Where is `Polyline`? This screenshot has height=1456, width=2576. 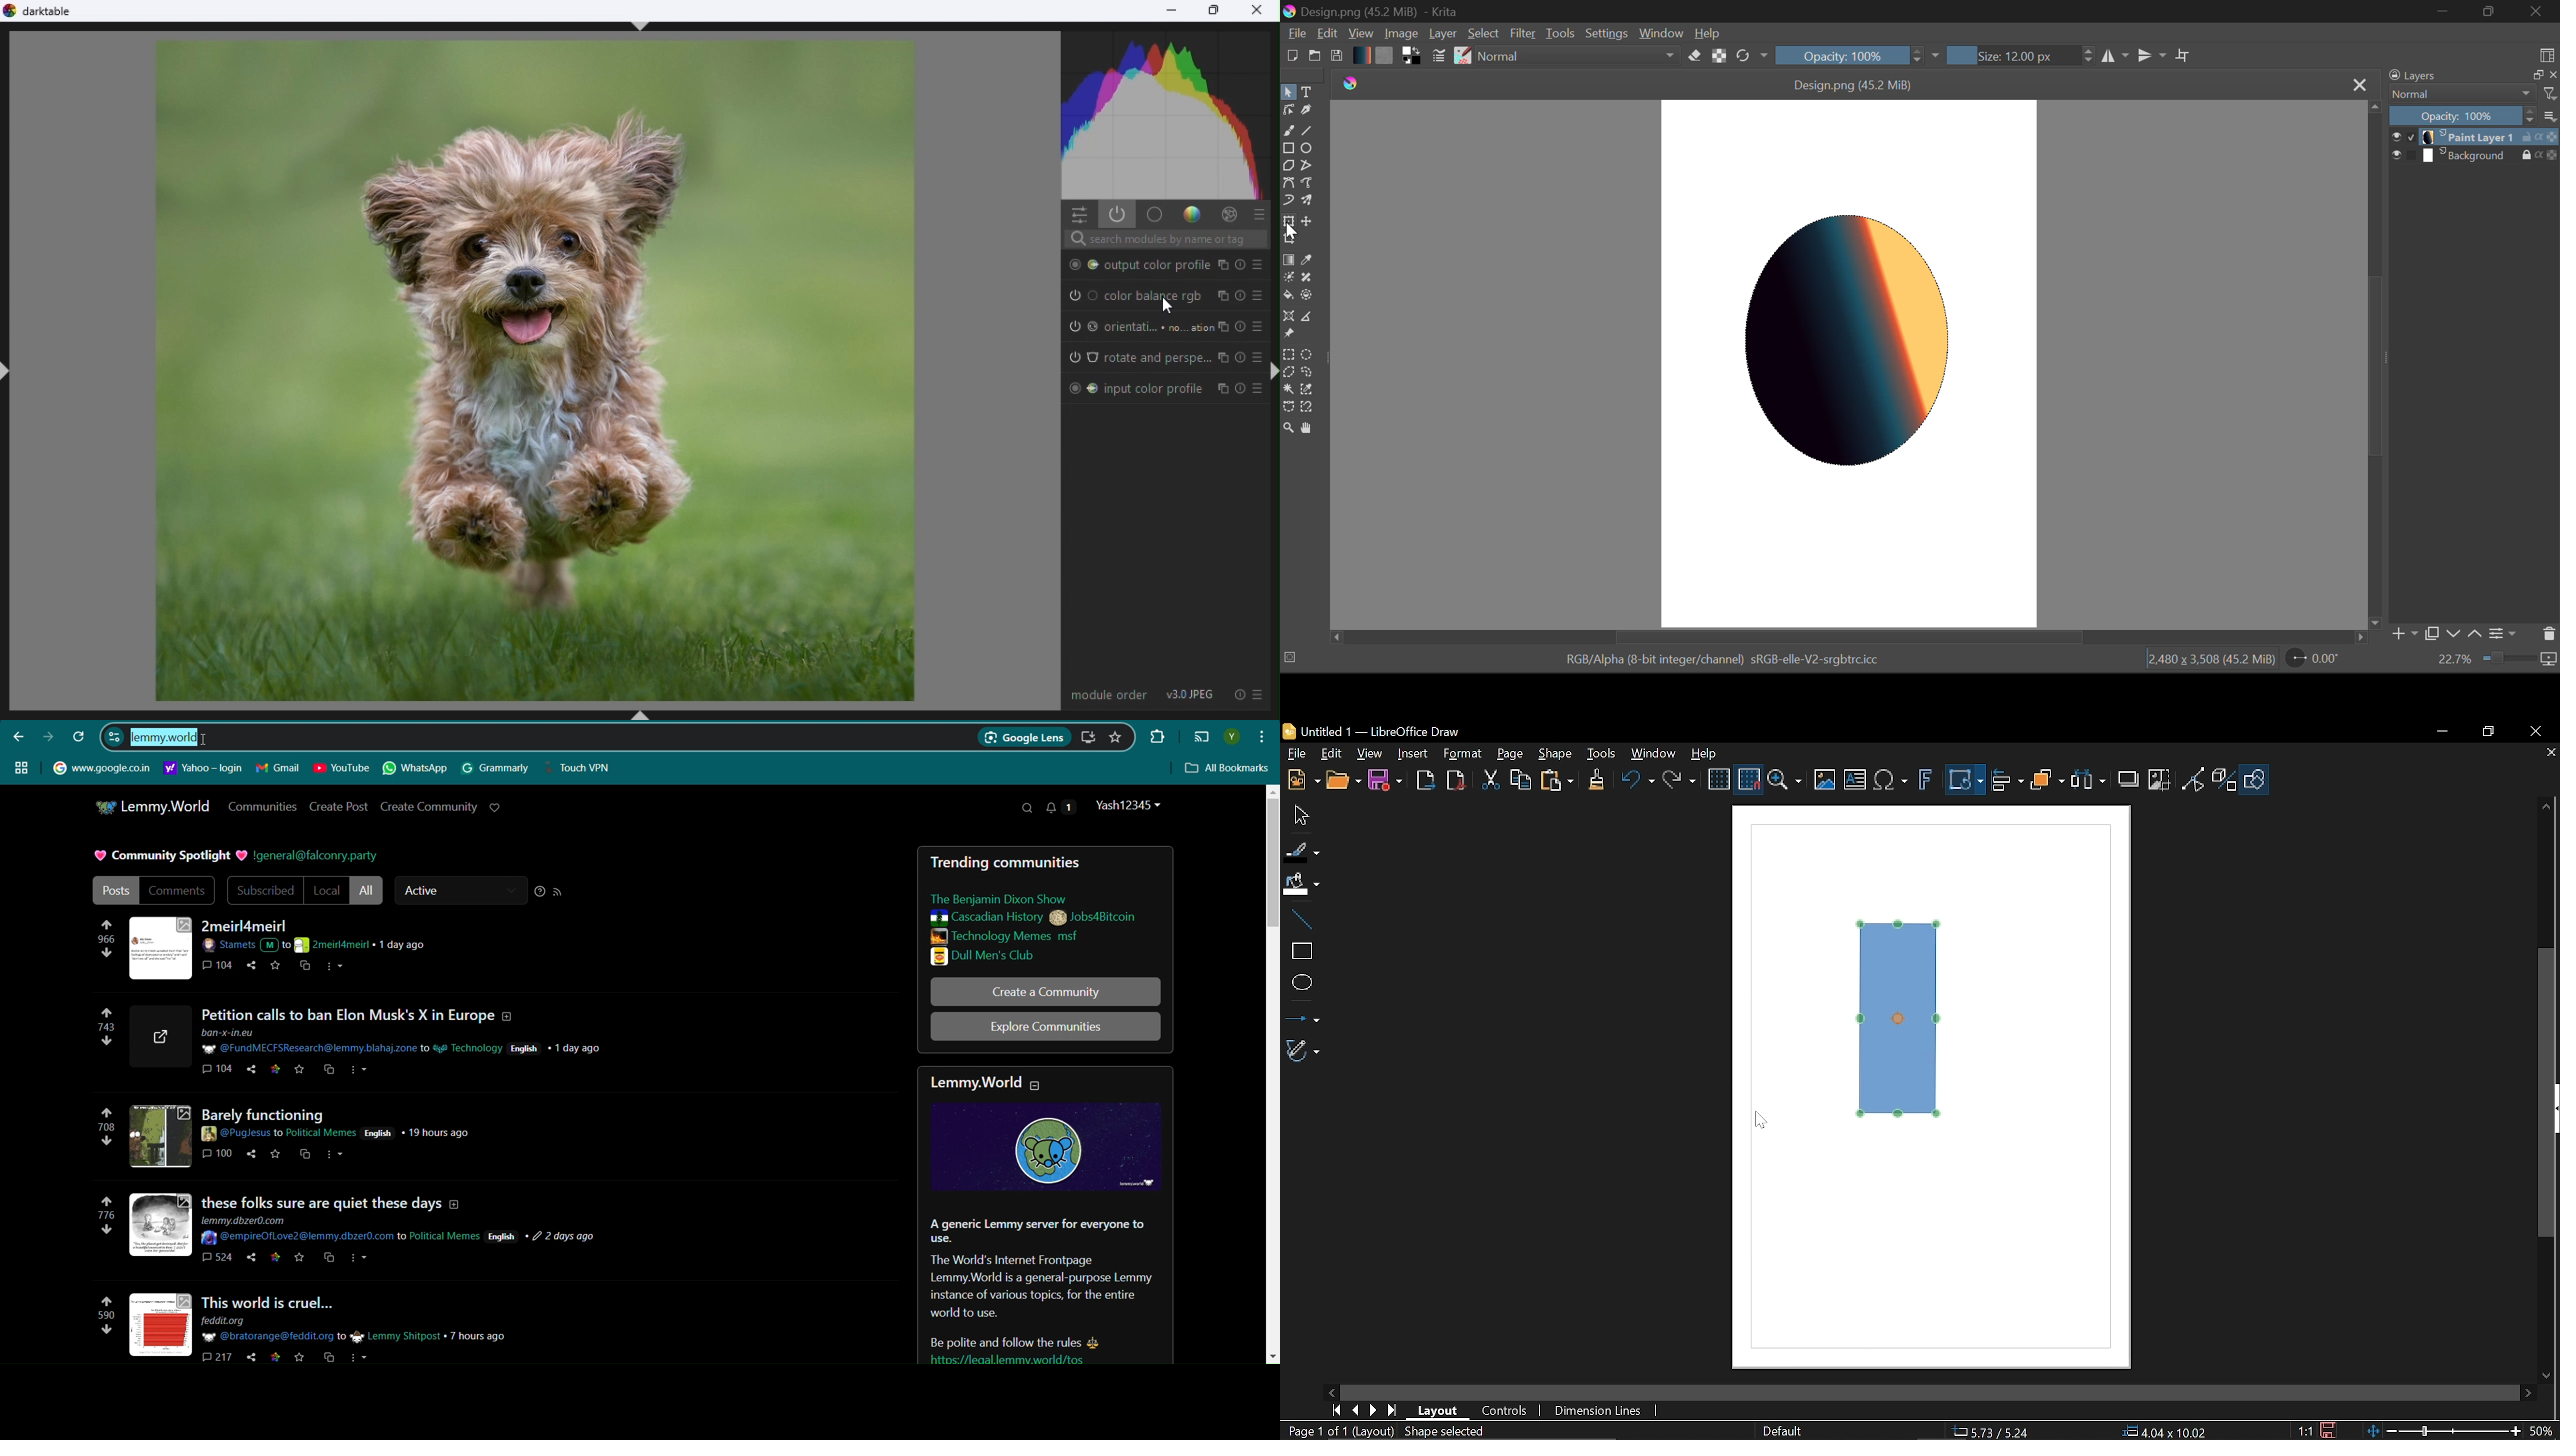 Polyline is located at coordinates (1307, 167).